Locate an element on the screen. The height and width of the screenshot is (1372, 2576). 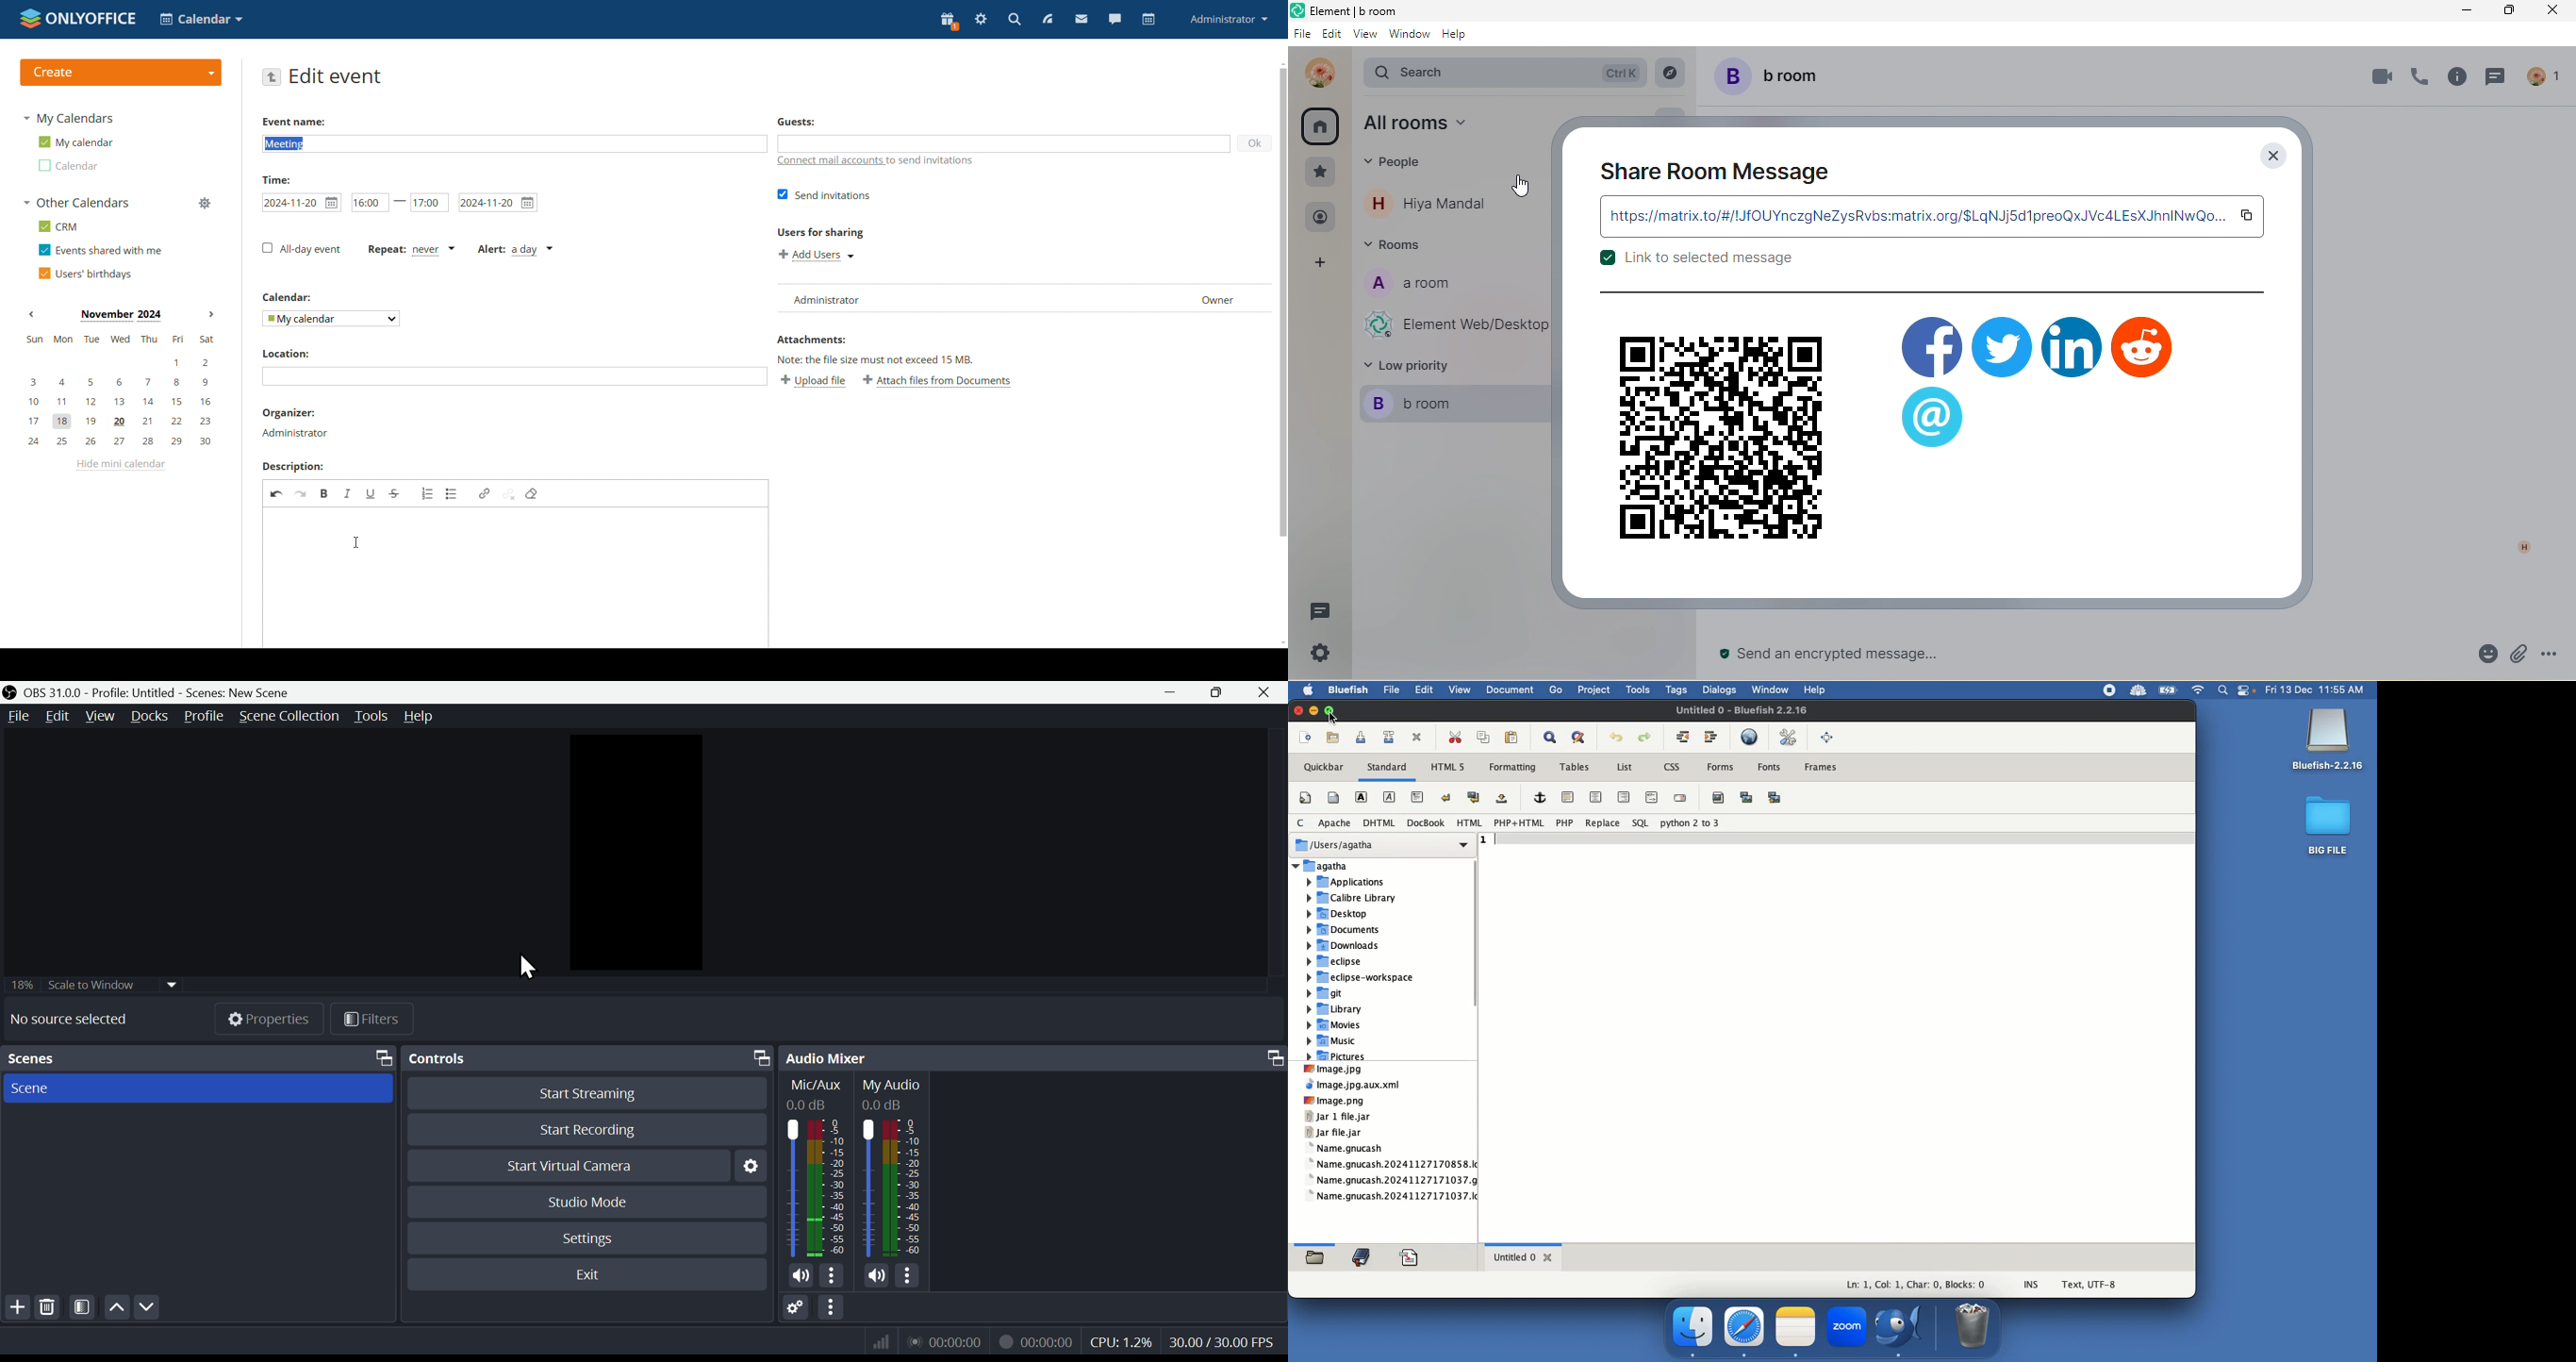
Maximize is located at coordinates (378, 1056).